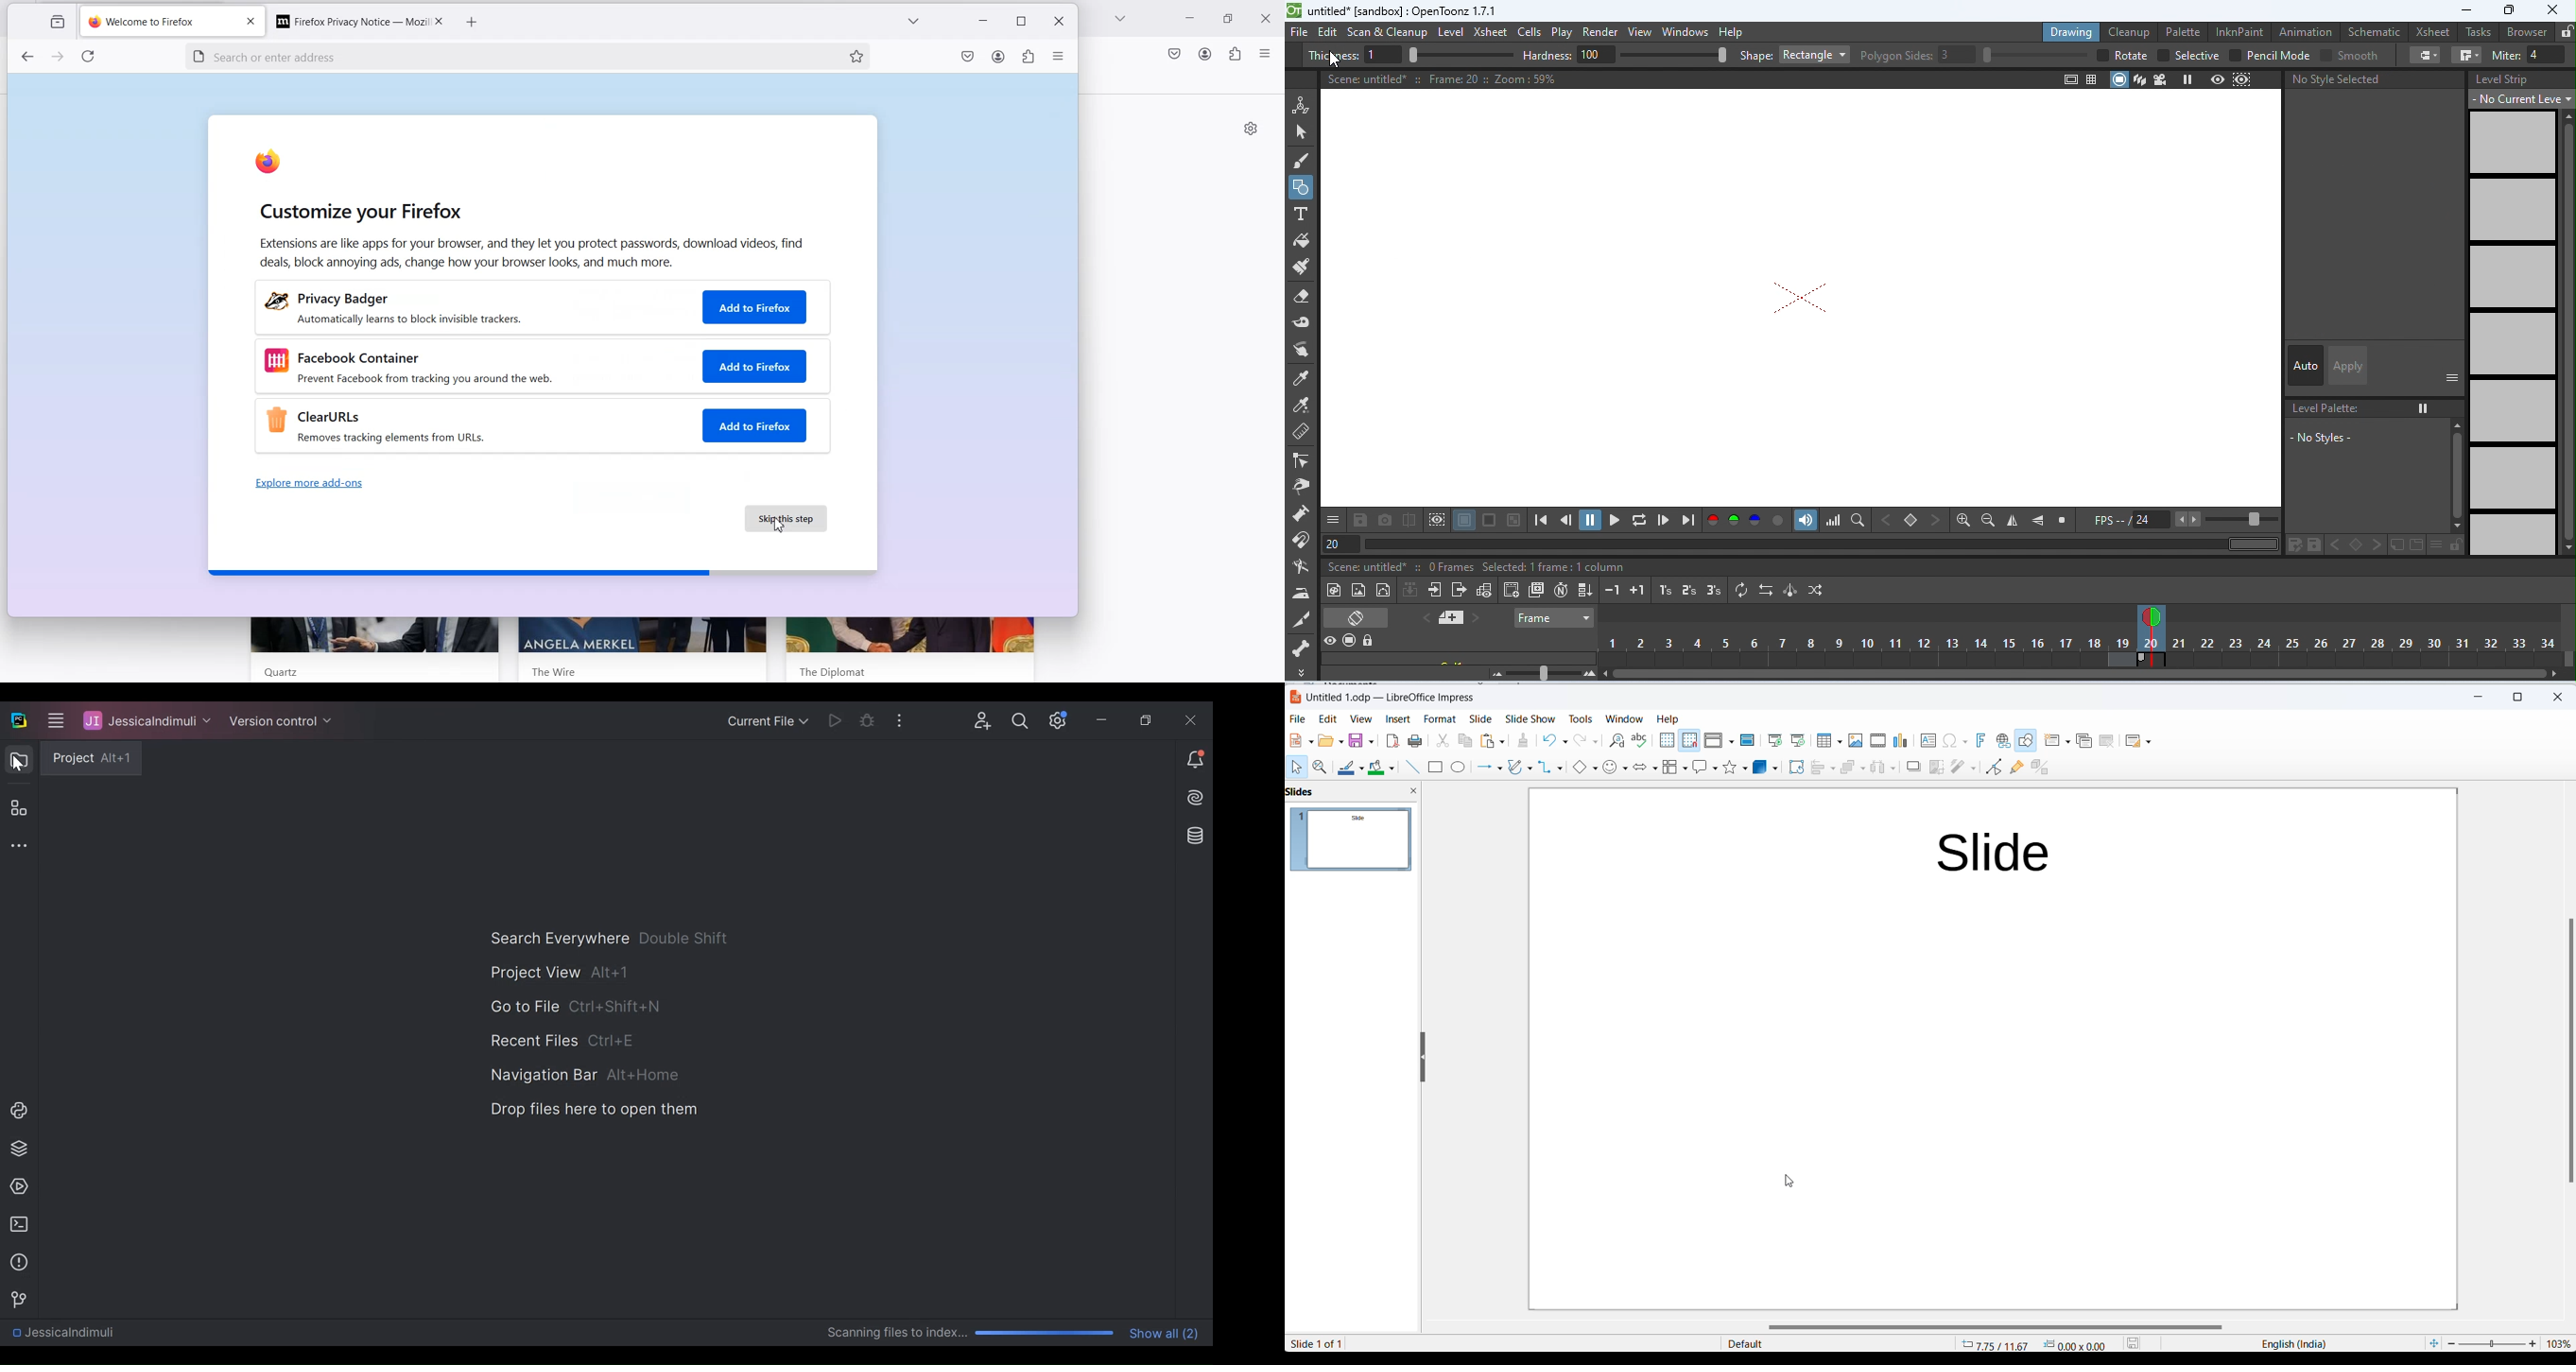 This screenshot has height=1372, width=2576. I want to click on tools, so click(1580, 720).